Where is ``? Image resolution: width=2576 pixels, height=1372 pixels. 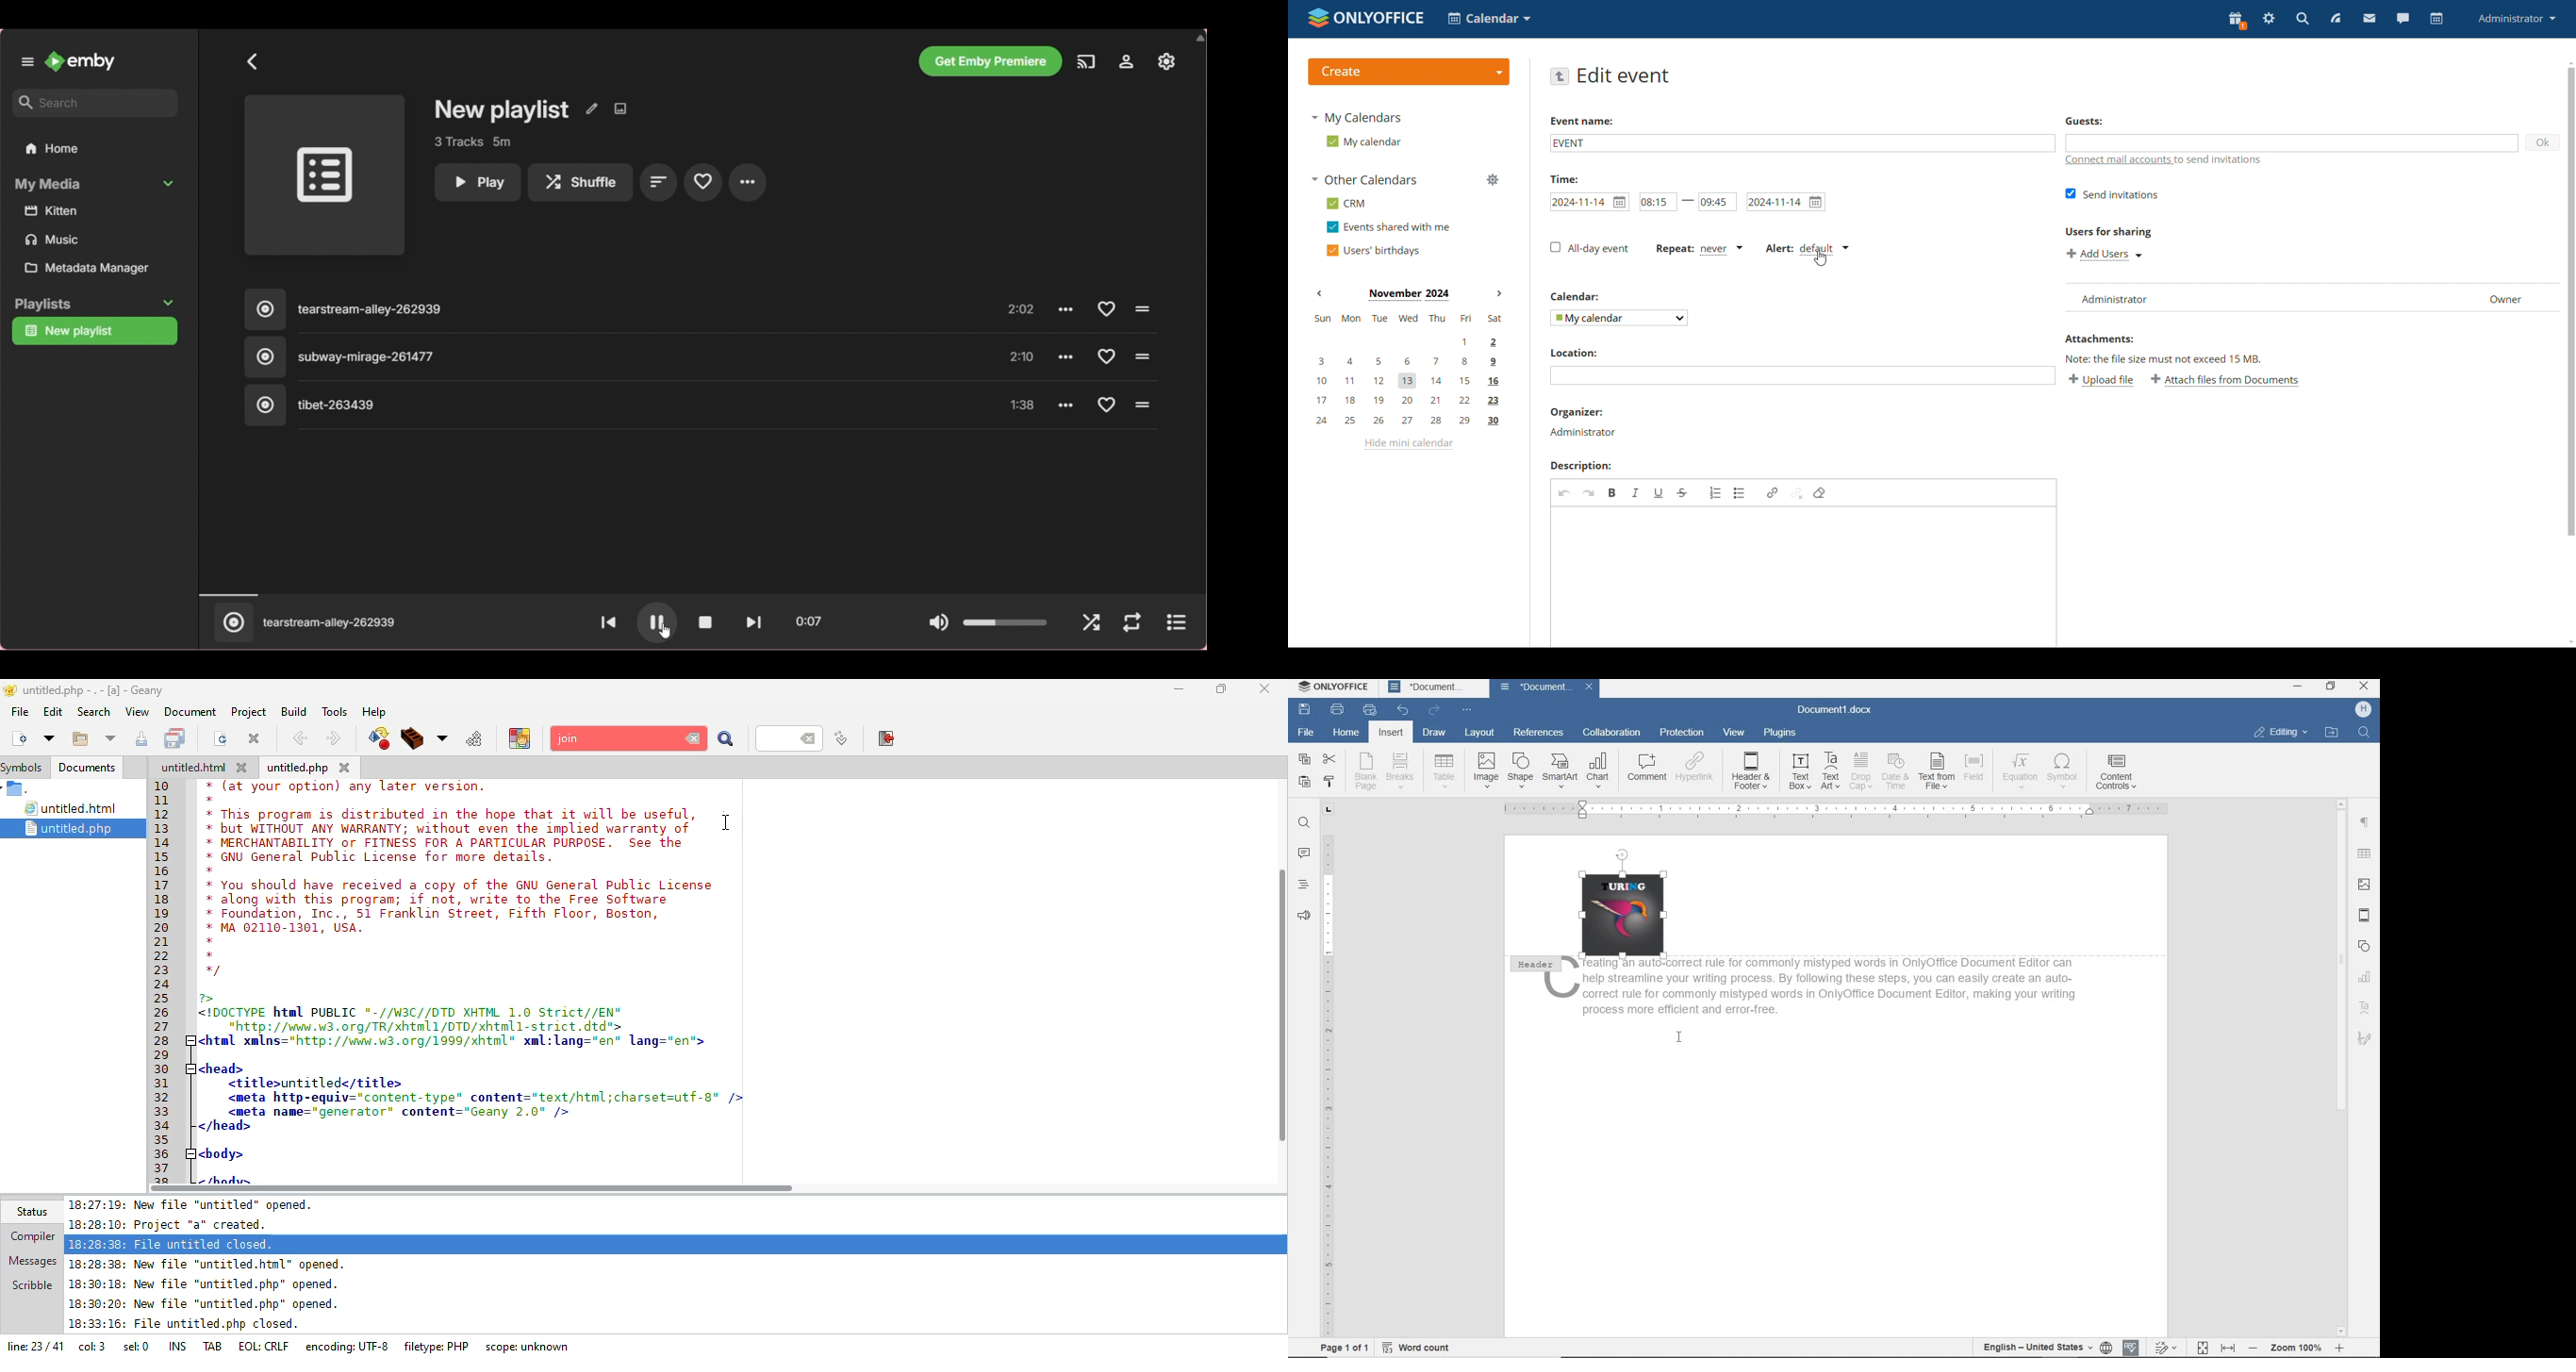  is located at coordinates (1752, 769).